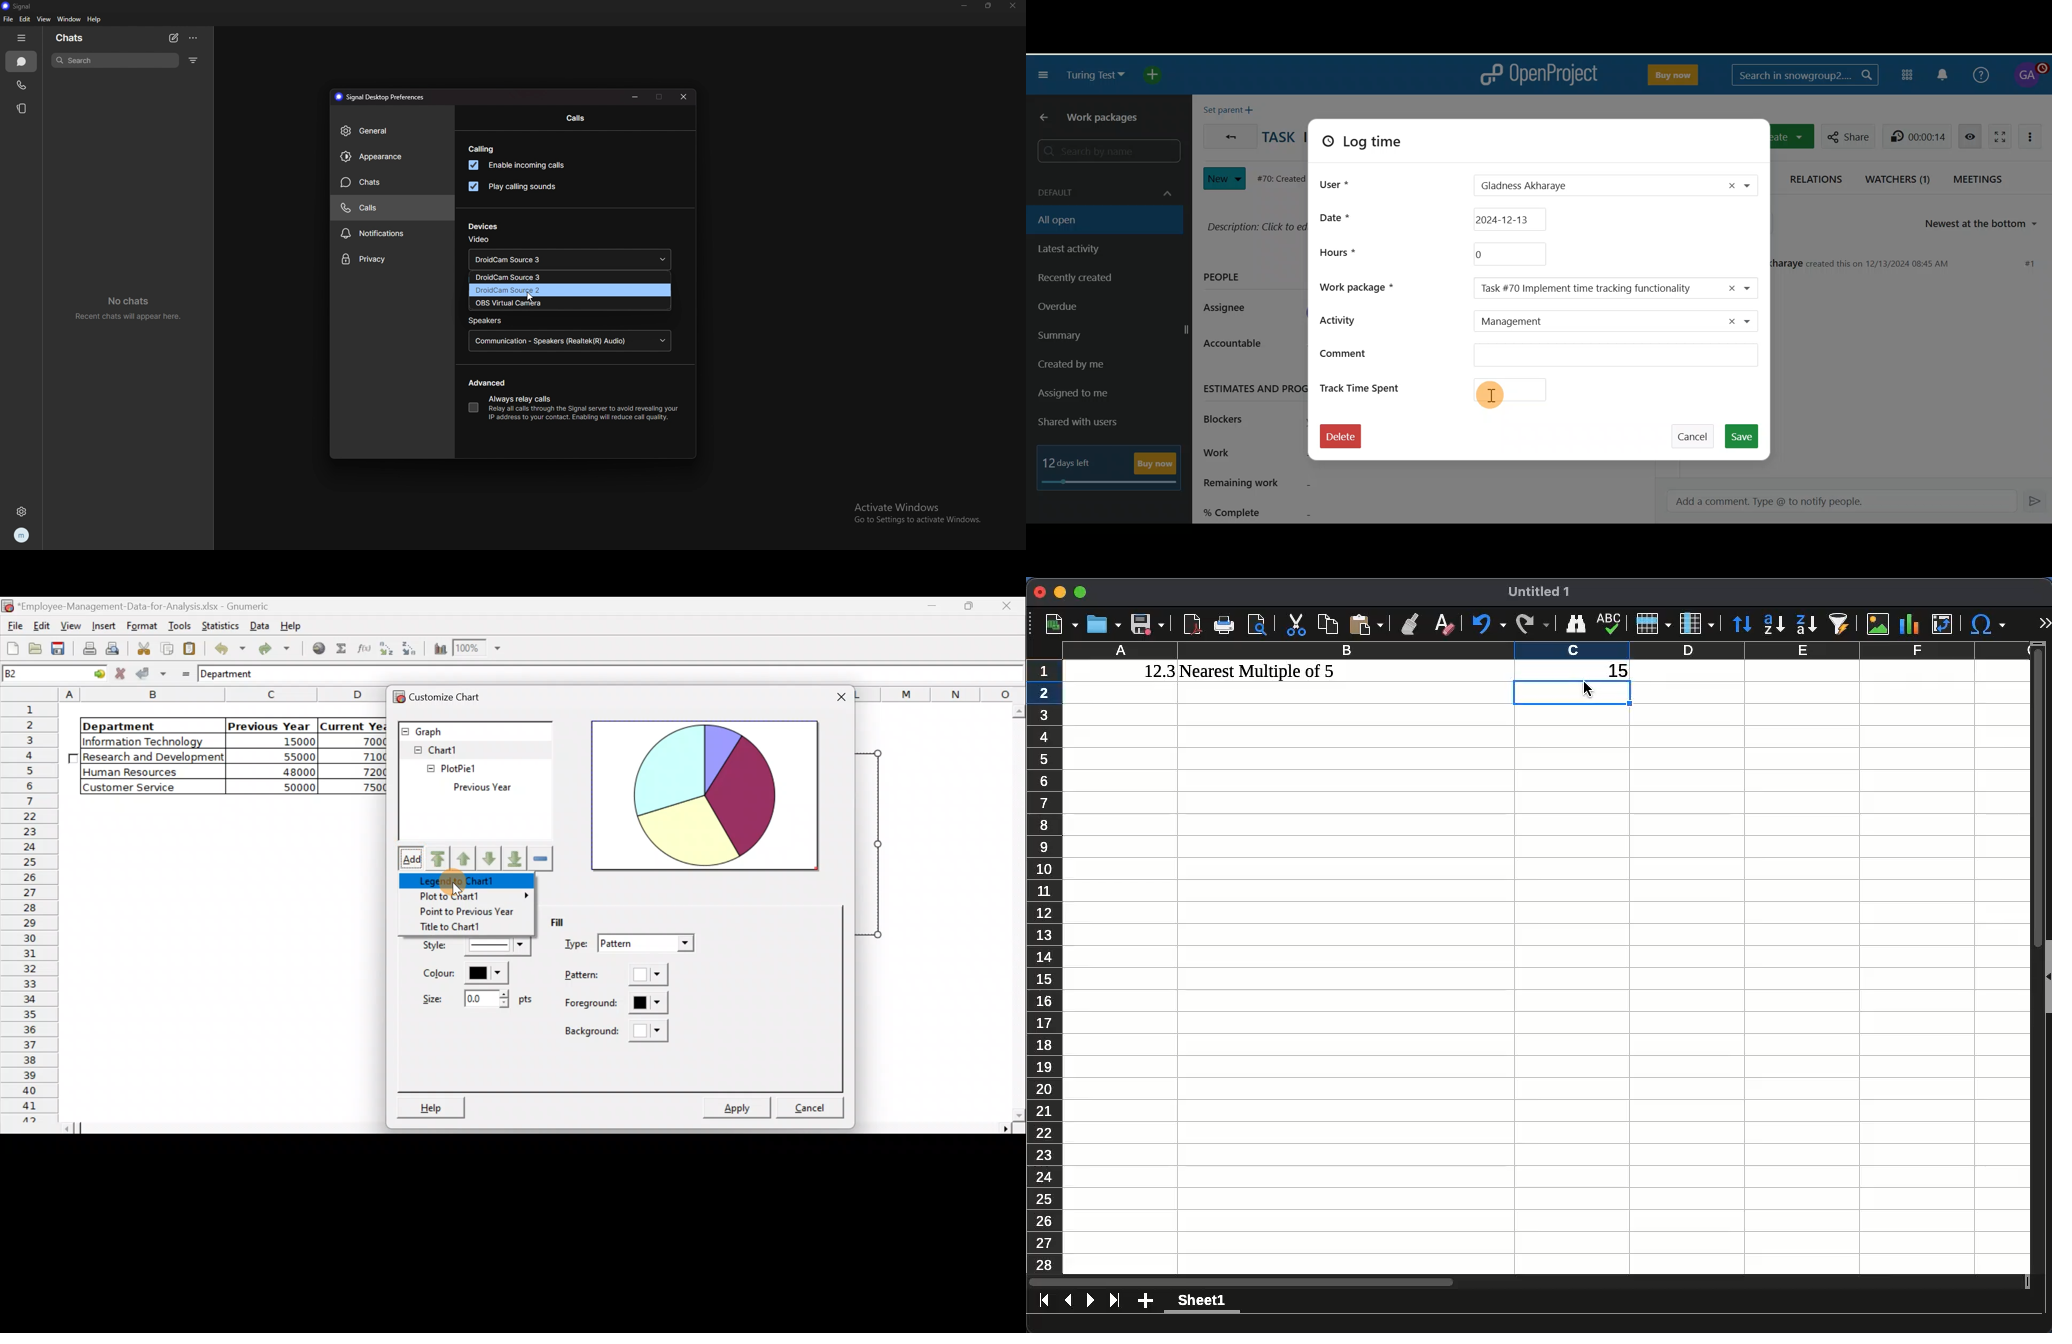 The height and width of the screenshot is (1344, 2072). Describe the element at coordinates (24, 38) in the screenshot. I see `hide tab` at that location.